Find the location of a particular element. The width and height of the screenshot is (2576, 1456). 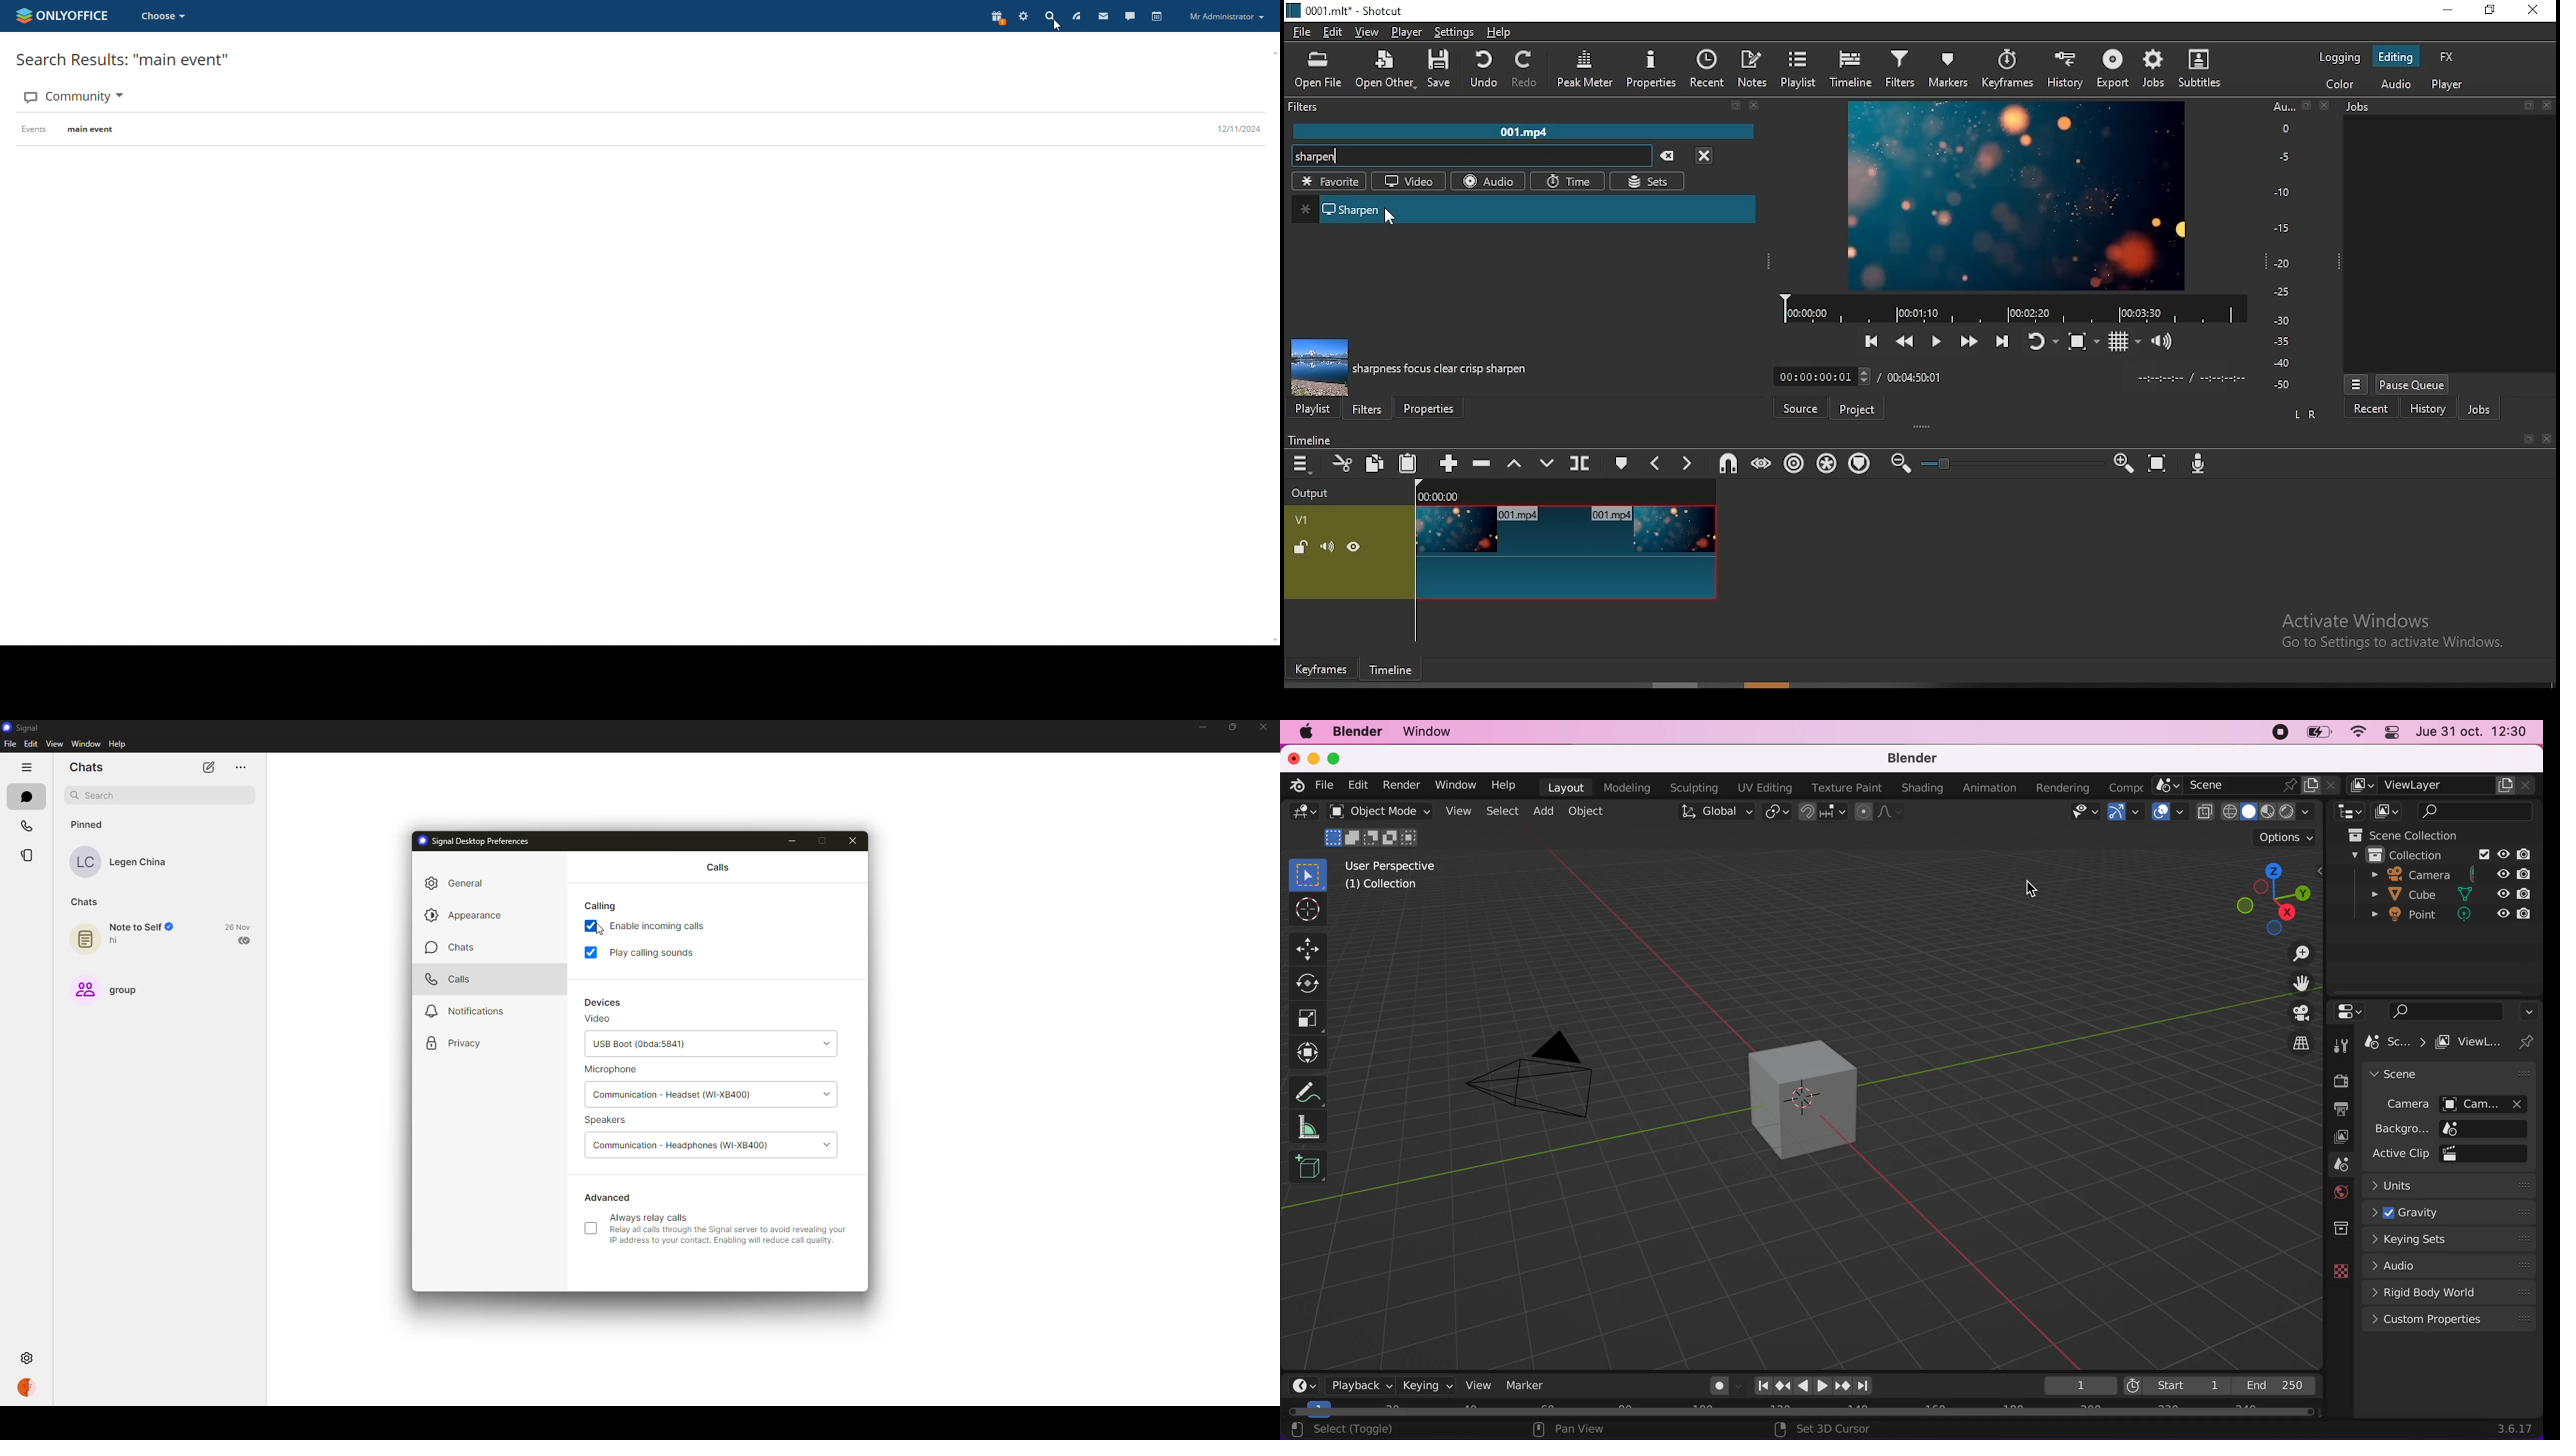

cursor is located at coordinates (2033, 890).